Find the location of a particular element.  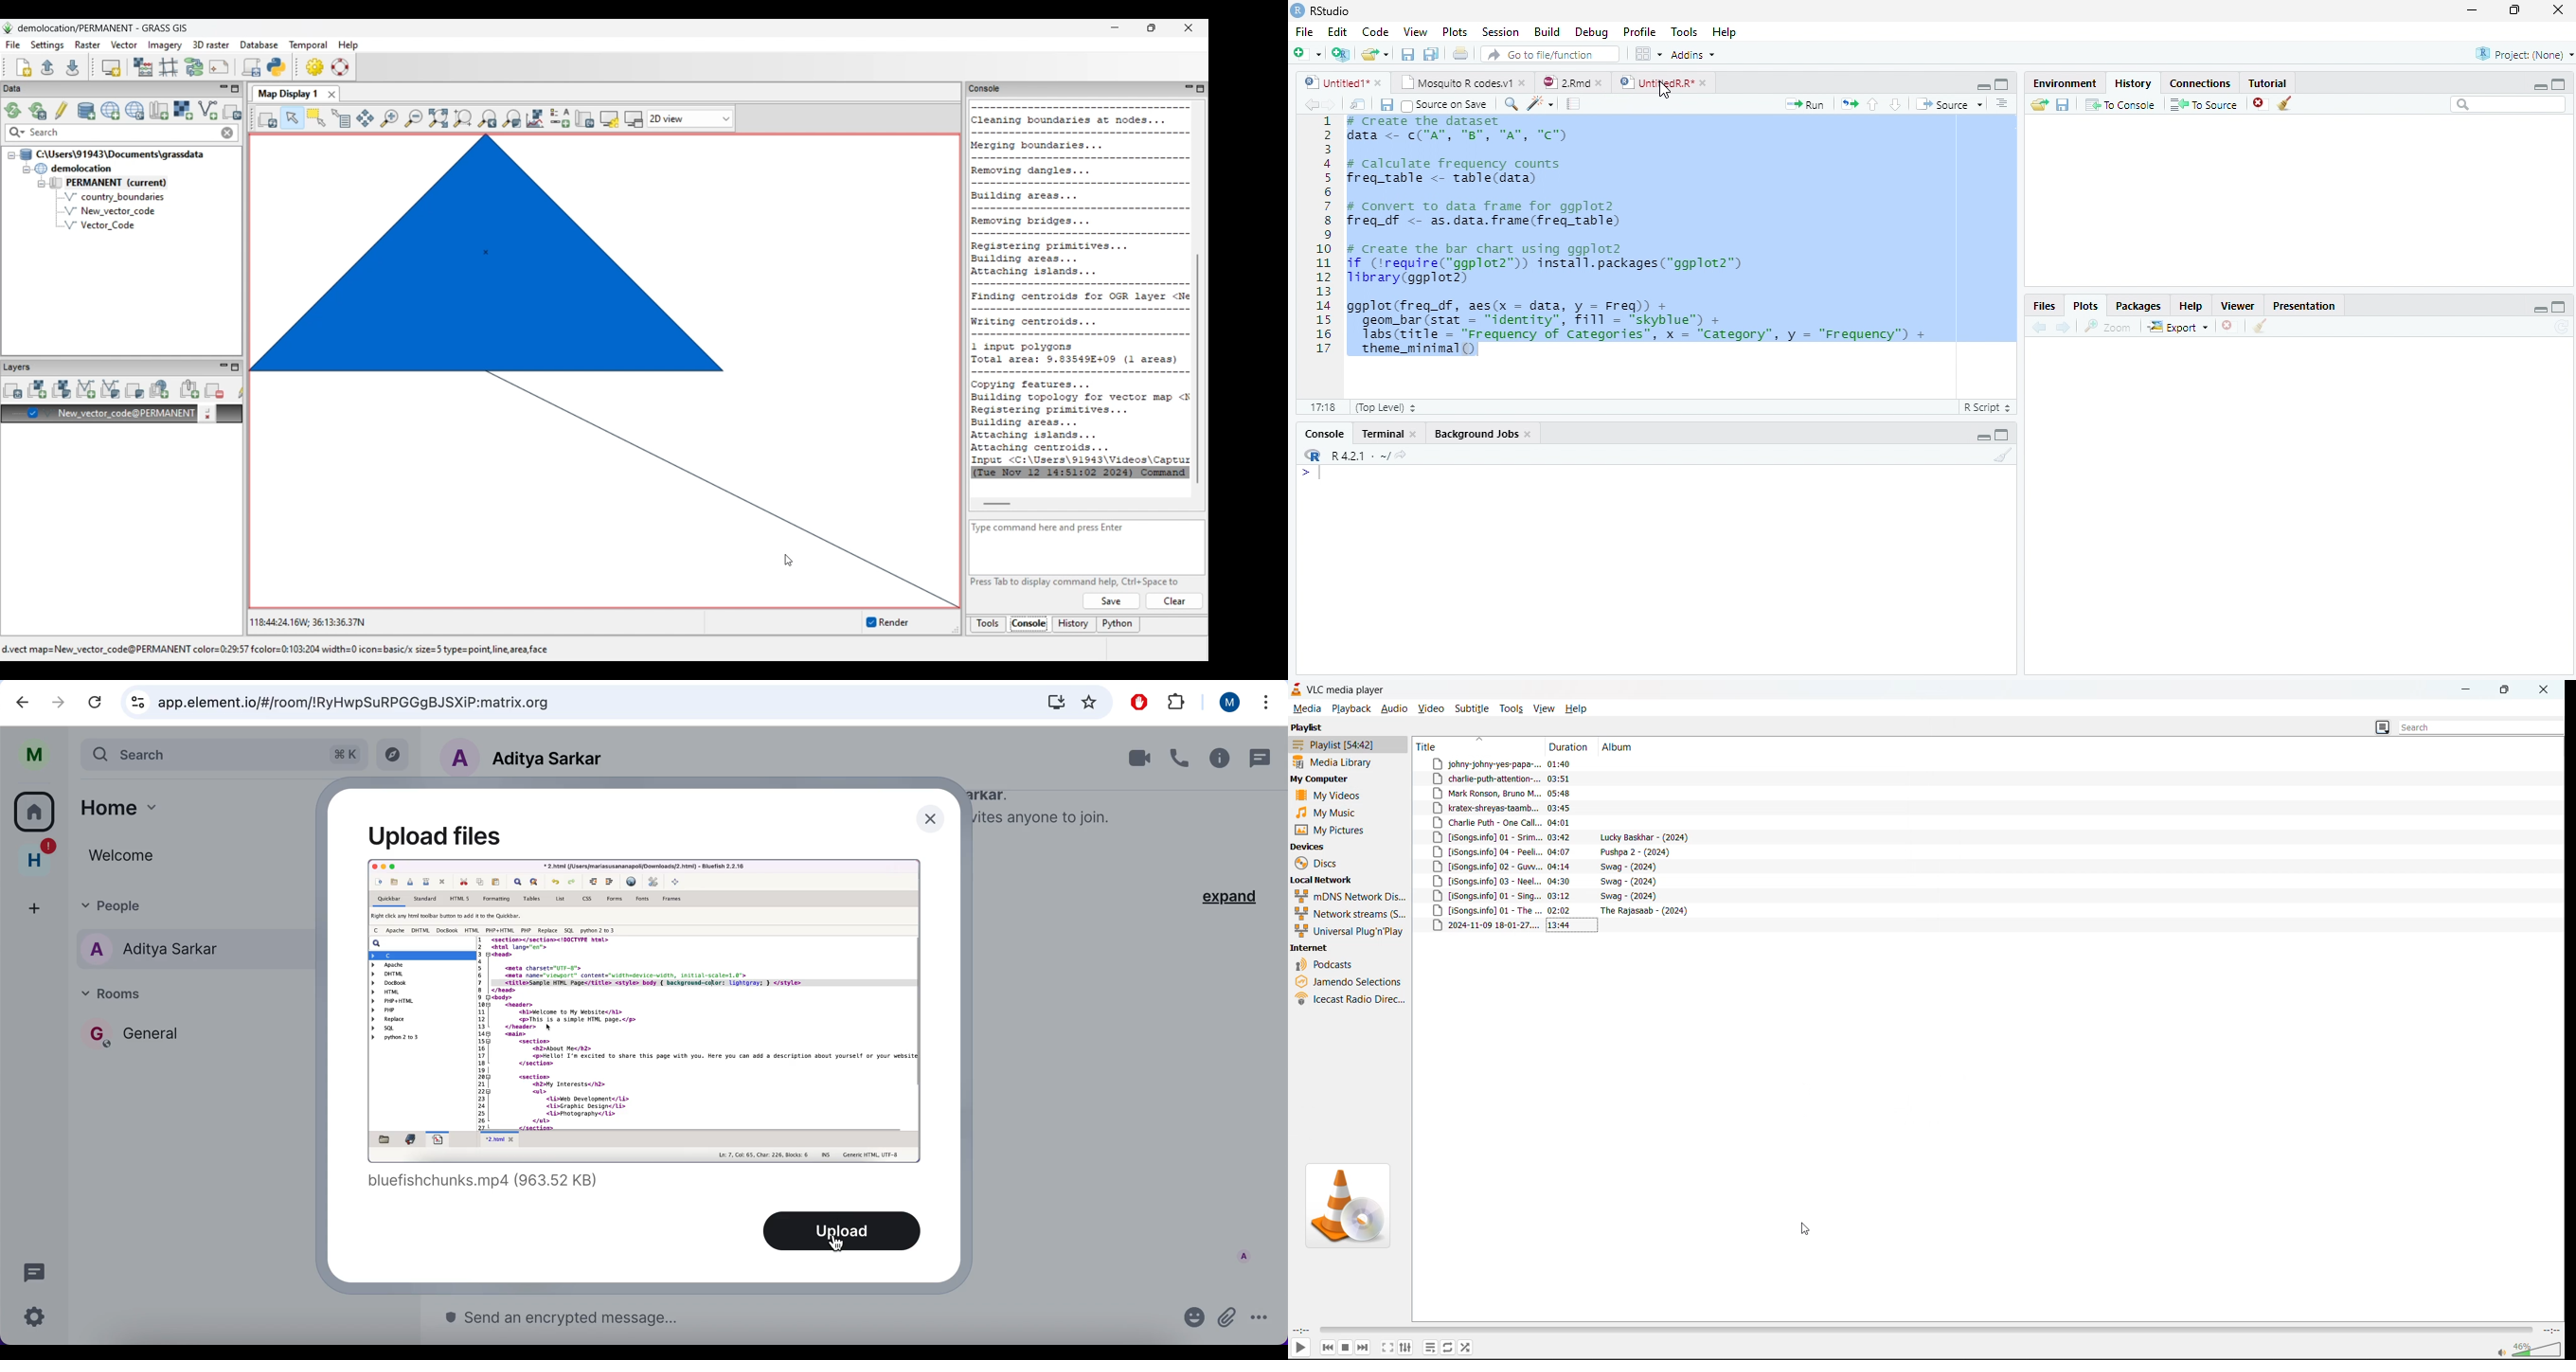

Console is located at coordinates (1327, 433).